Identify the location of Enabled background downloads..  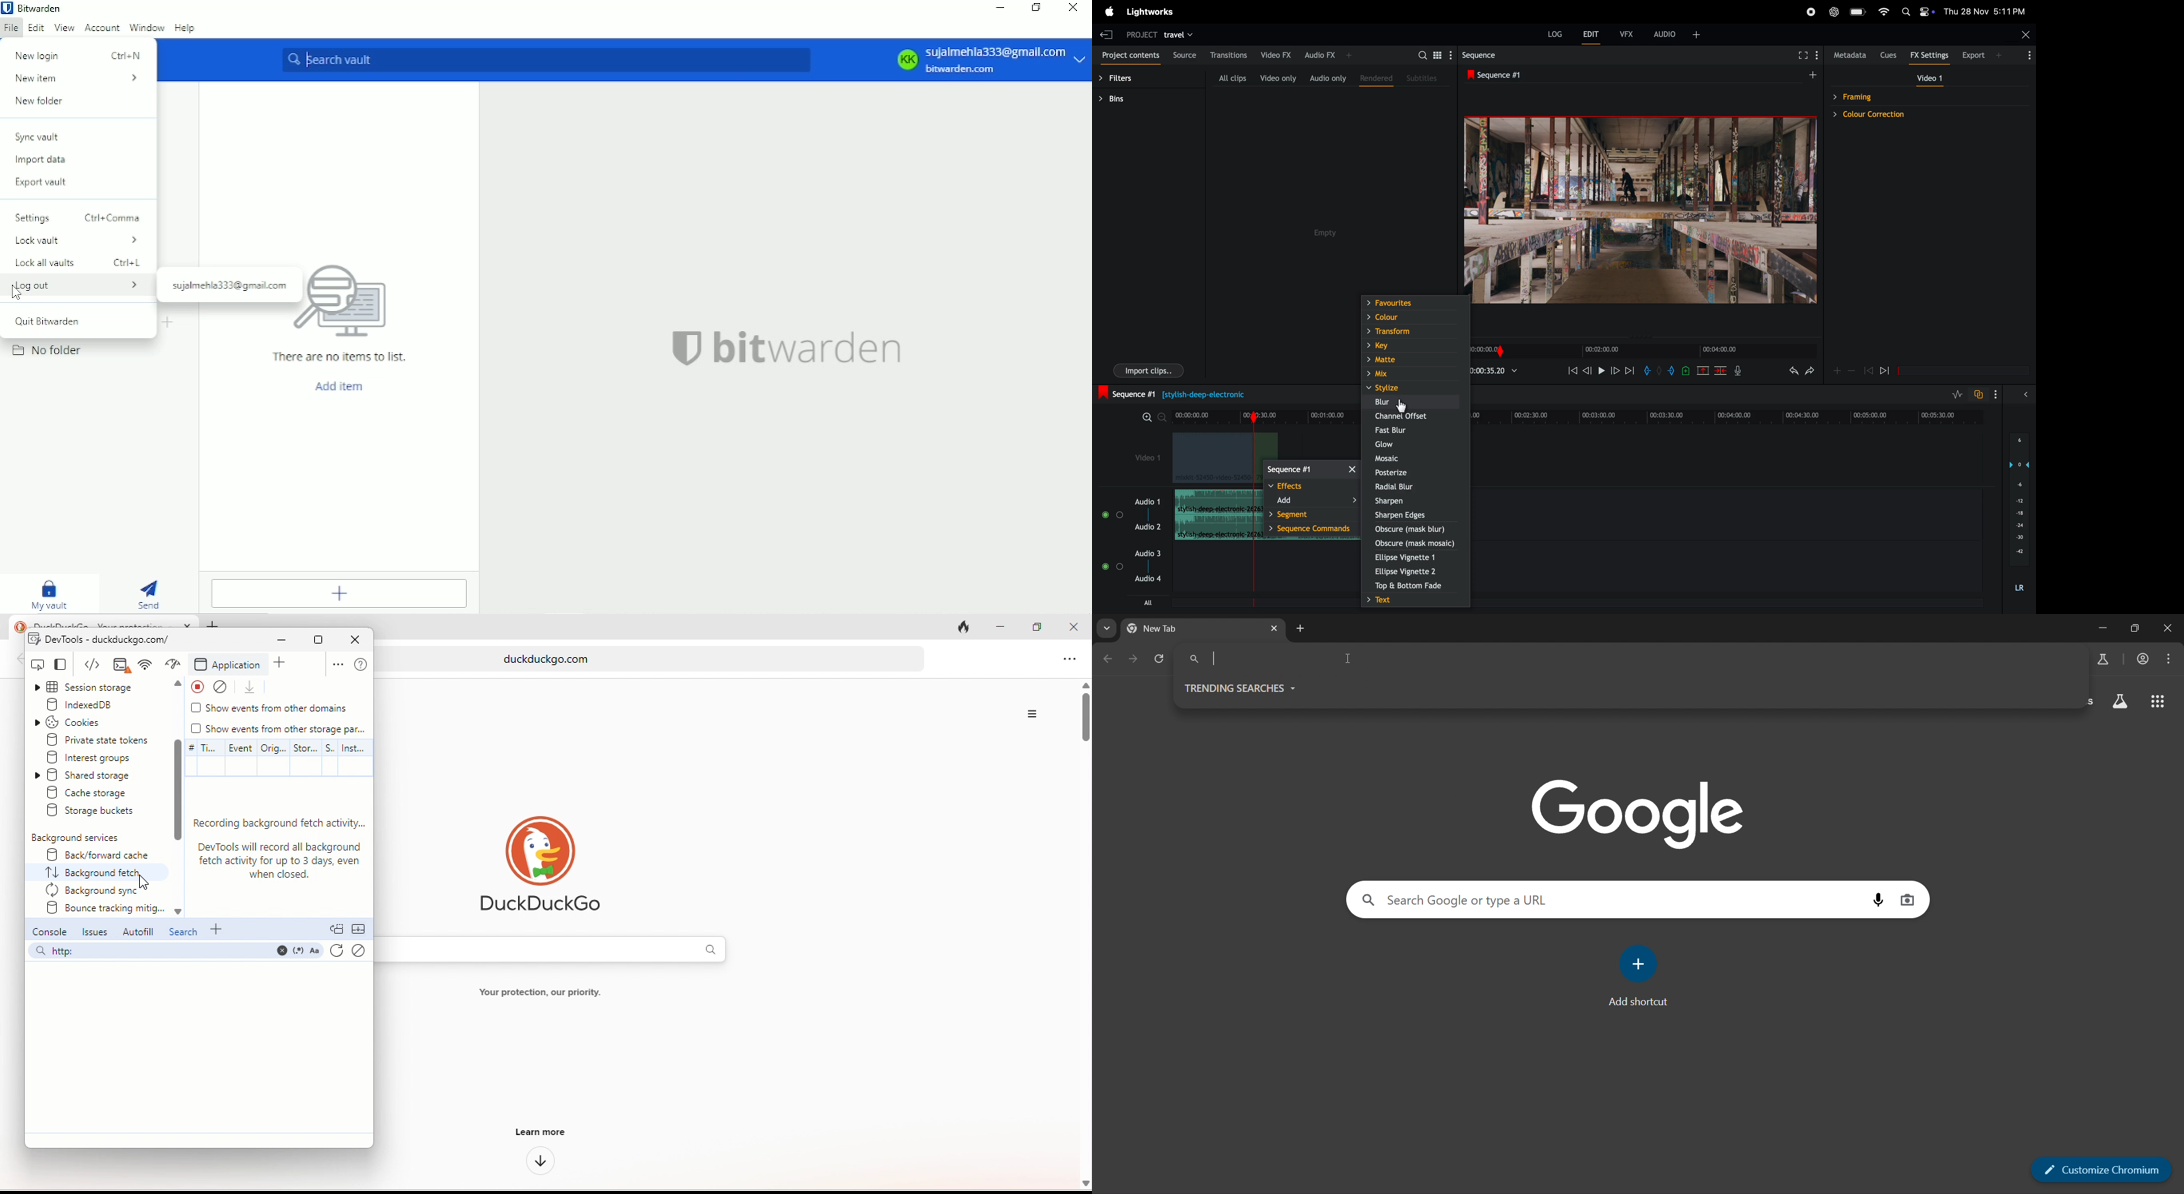
(281, 848).